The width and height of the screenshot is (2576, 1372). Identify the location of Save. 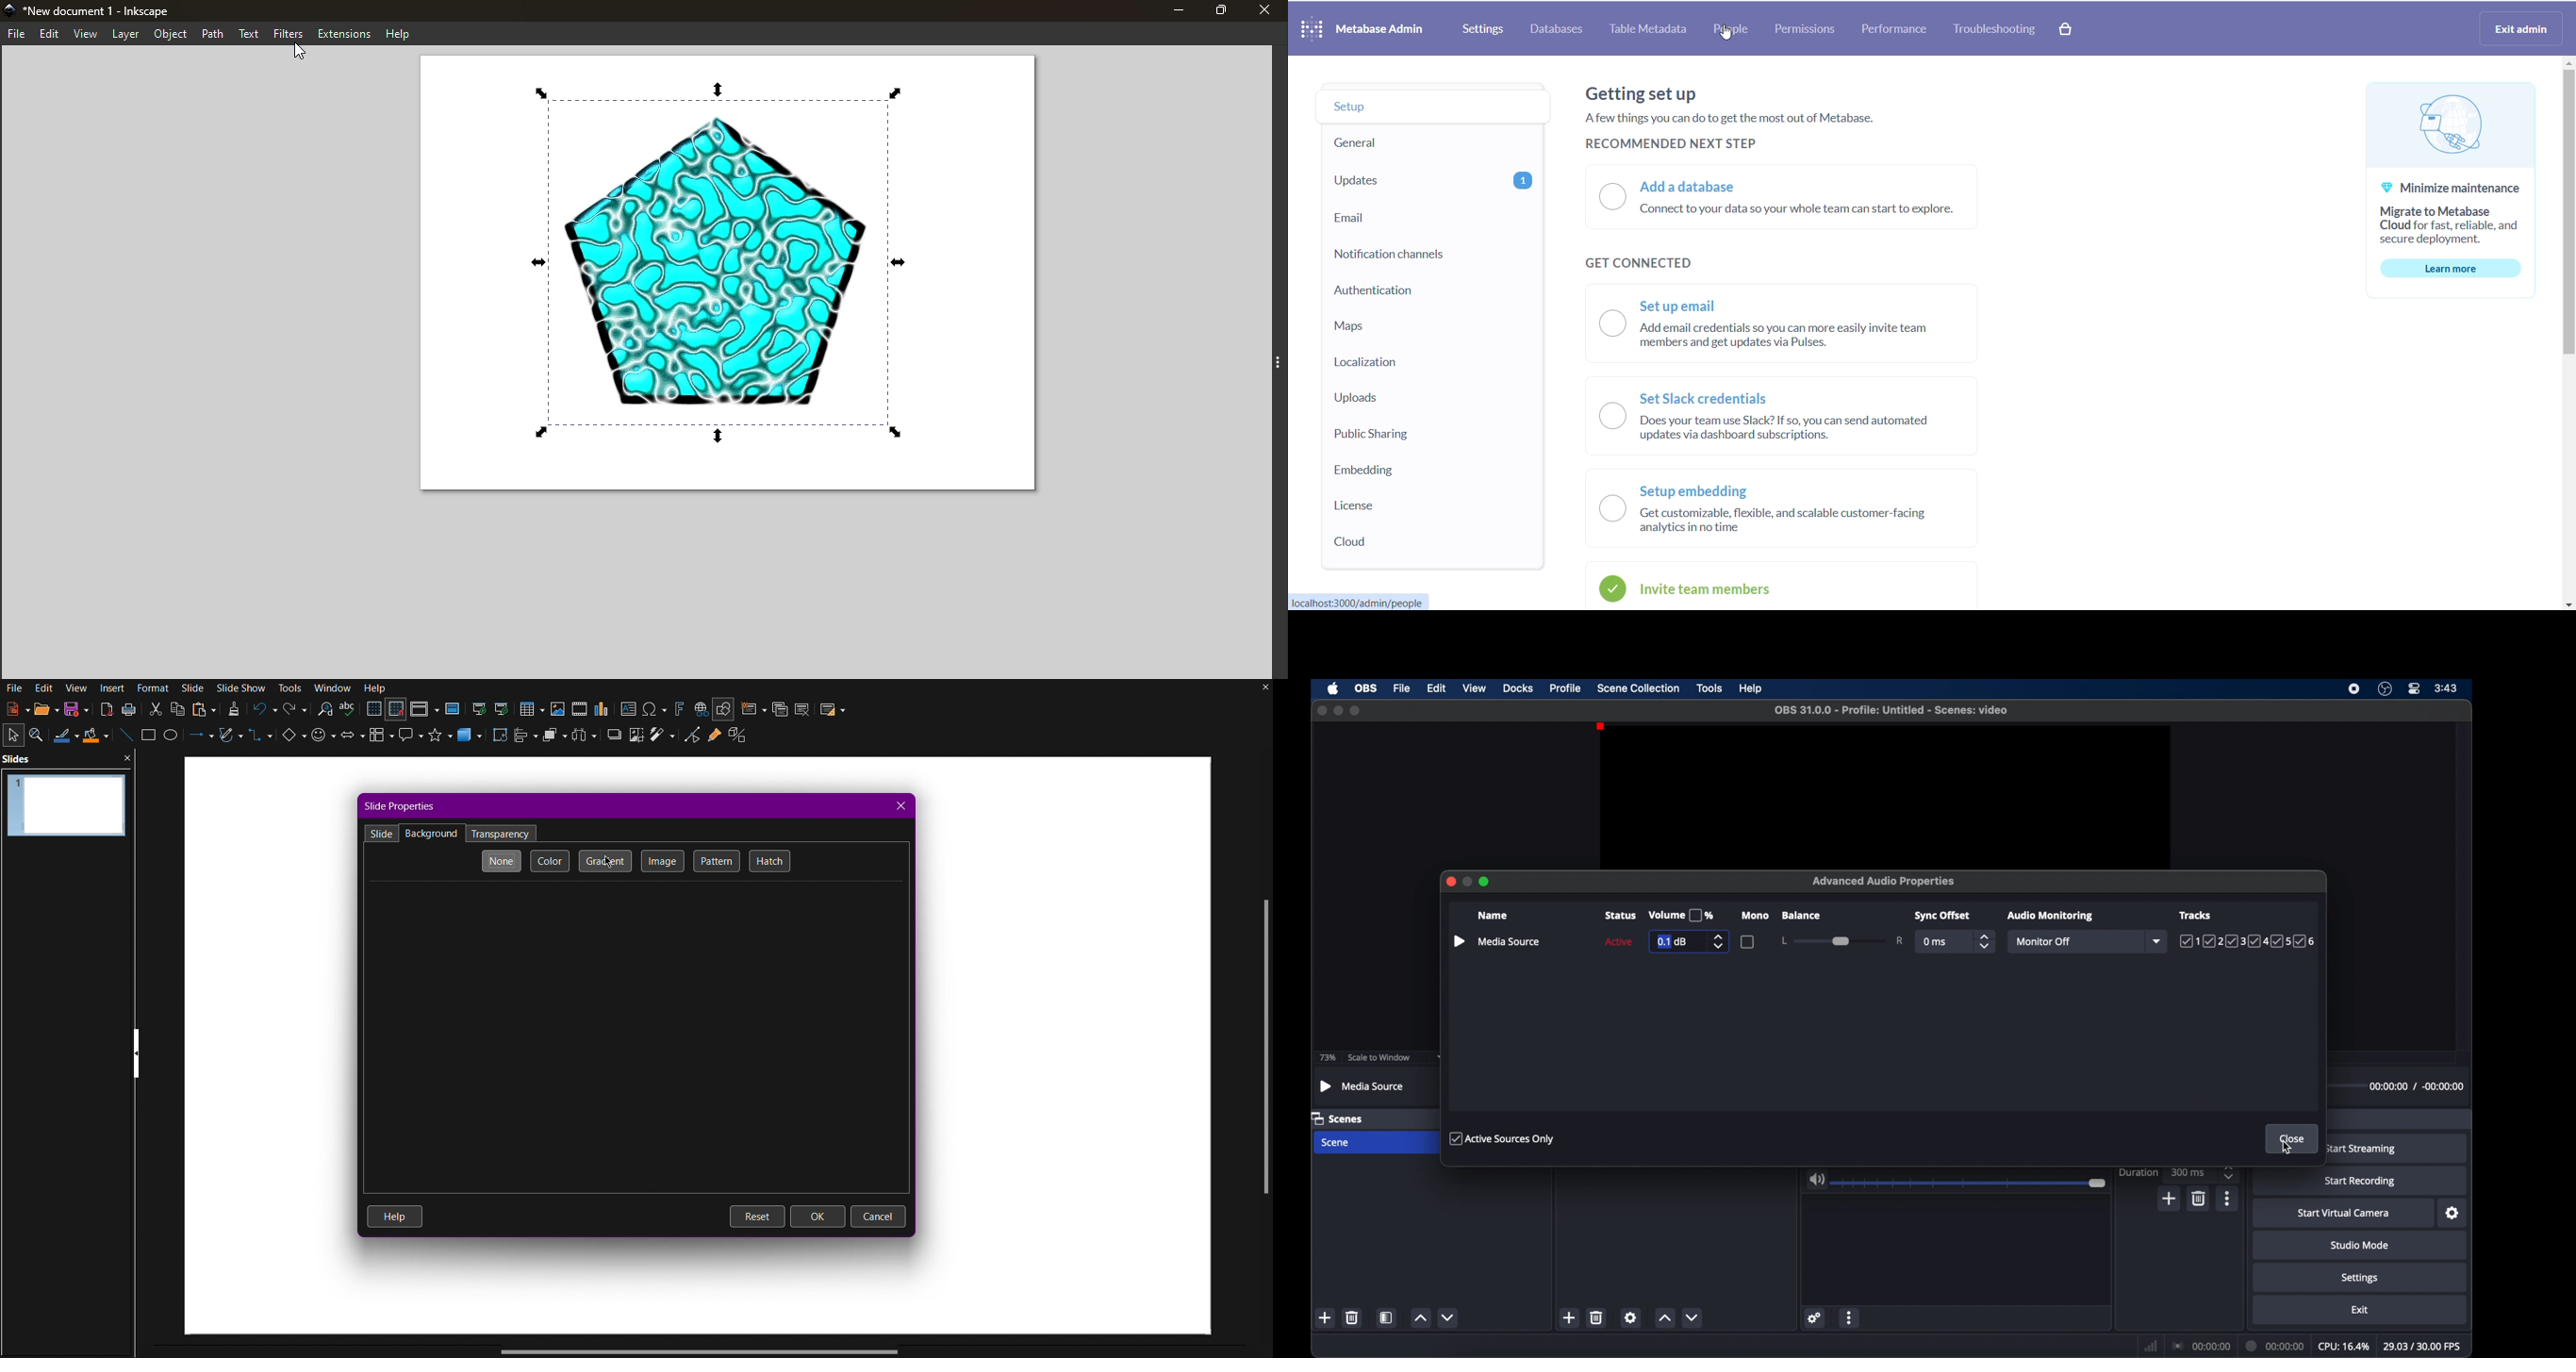
(74, 711).